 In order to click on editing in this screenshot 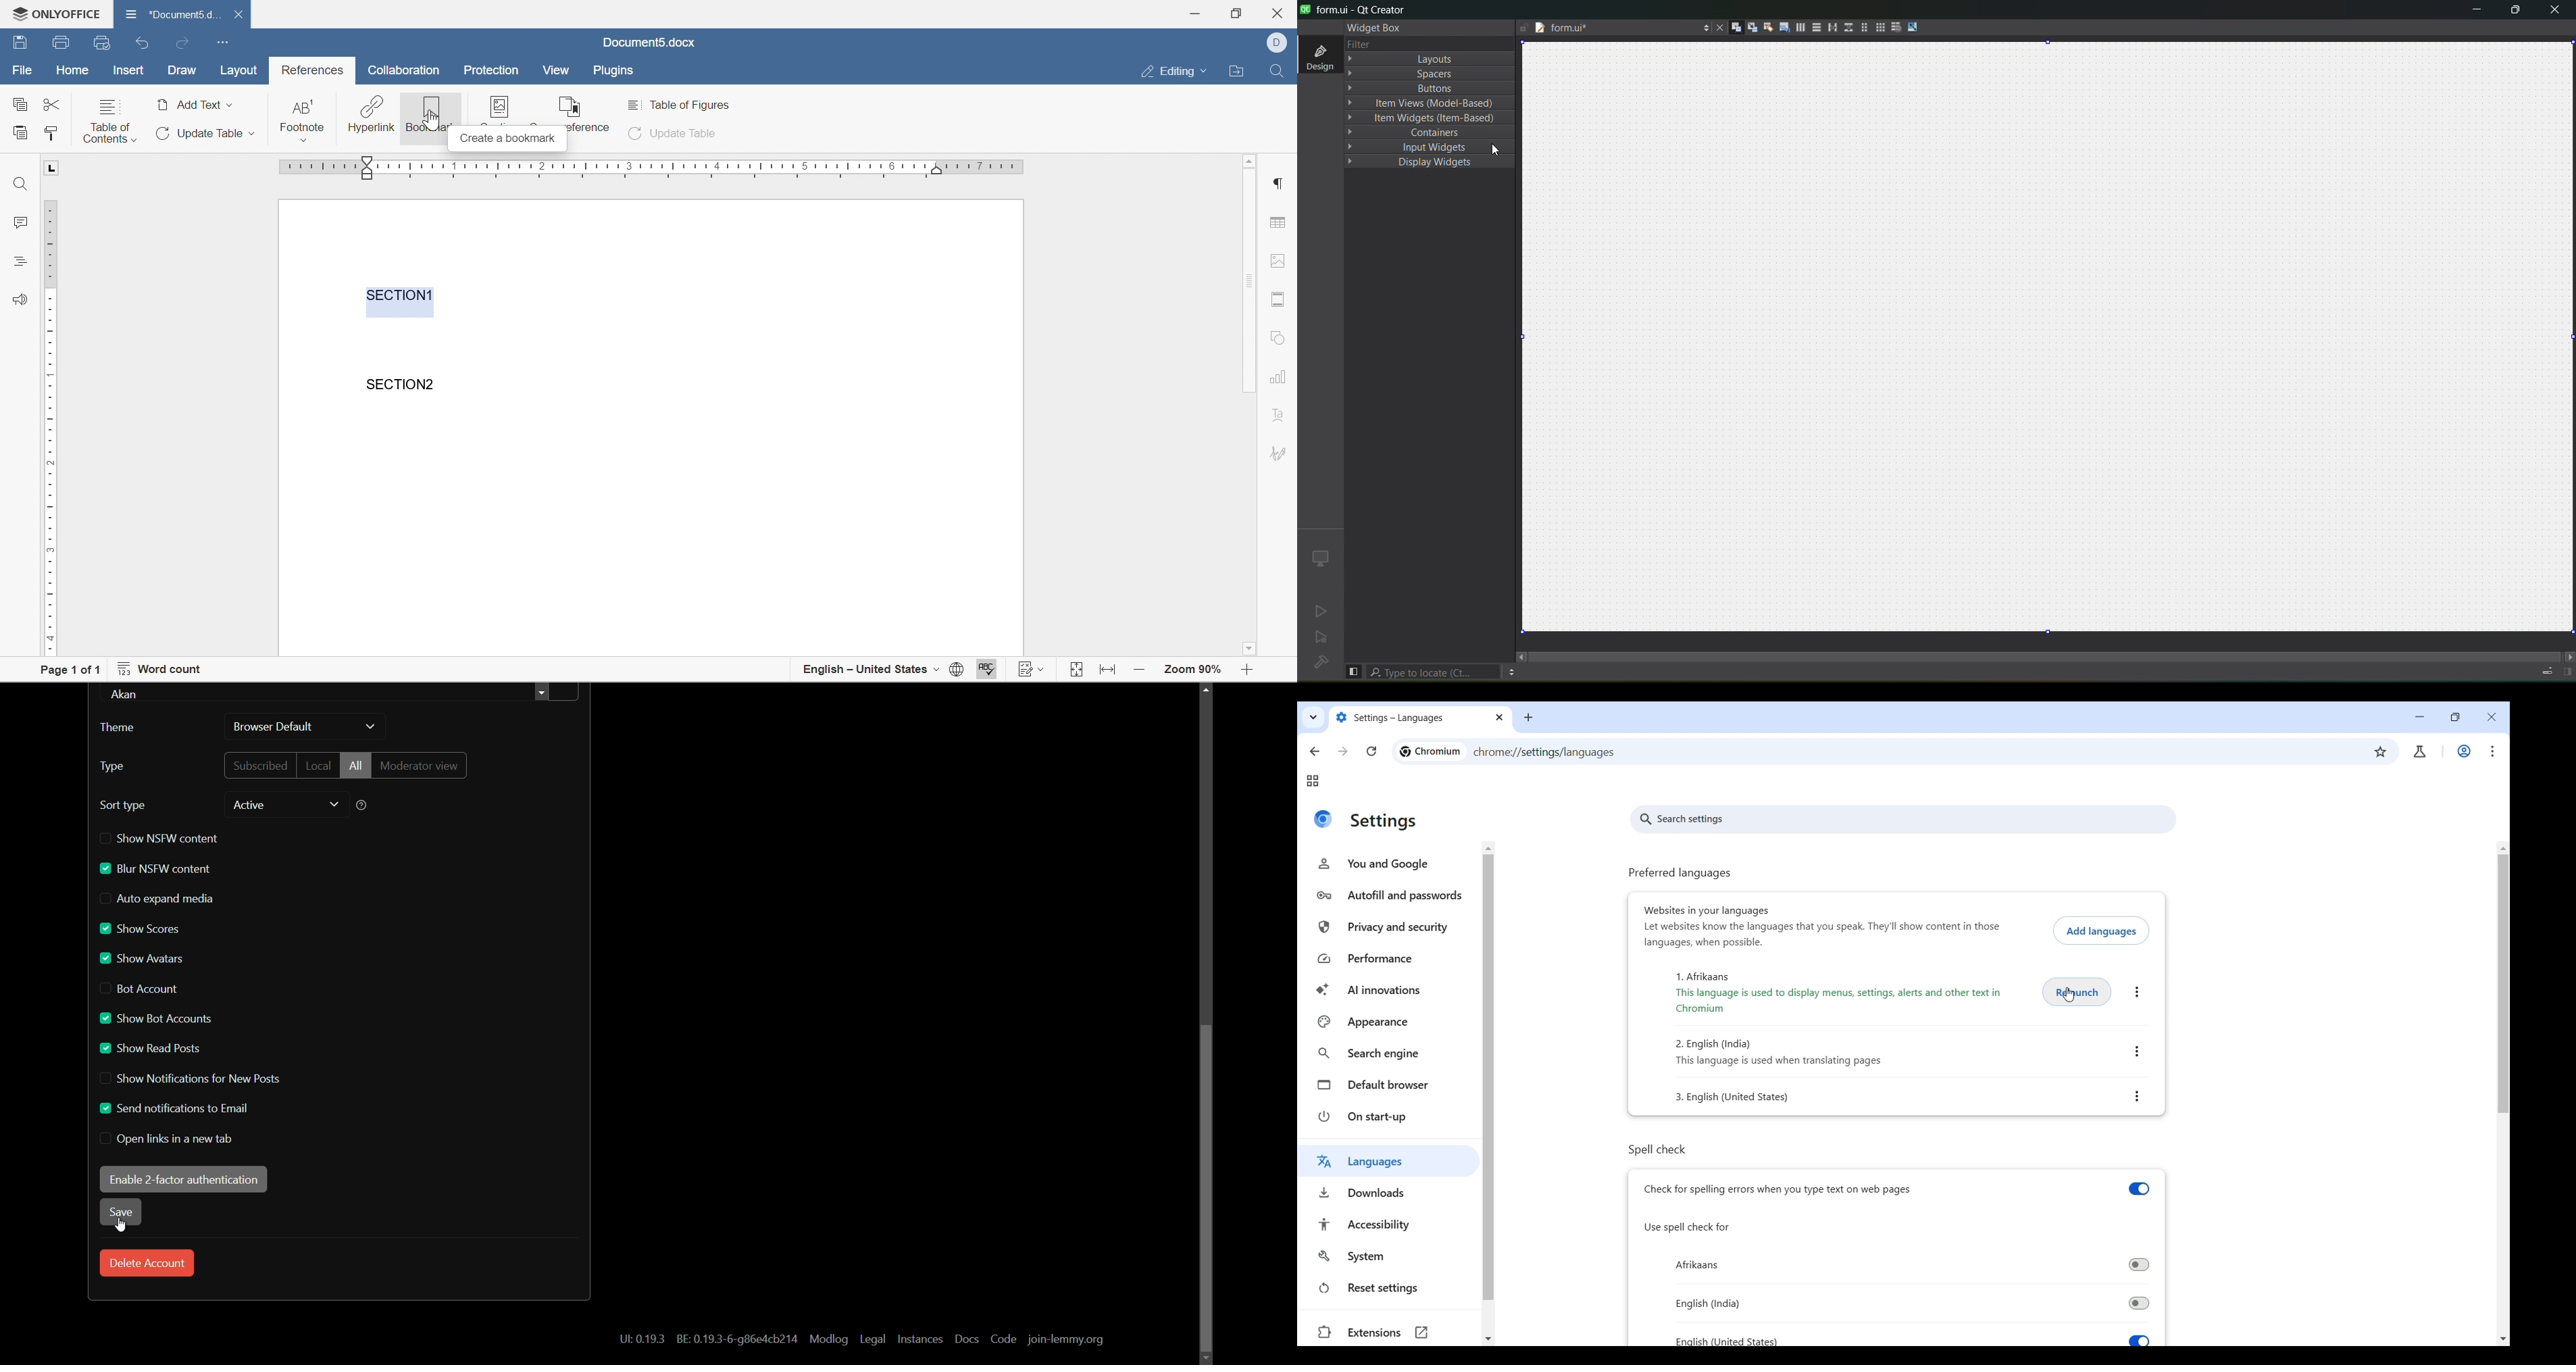, I will do `click(1178, 72)`.